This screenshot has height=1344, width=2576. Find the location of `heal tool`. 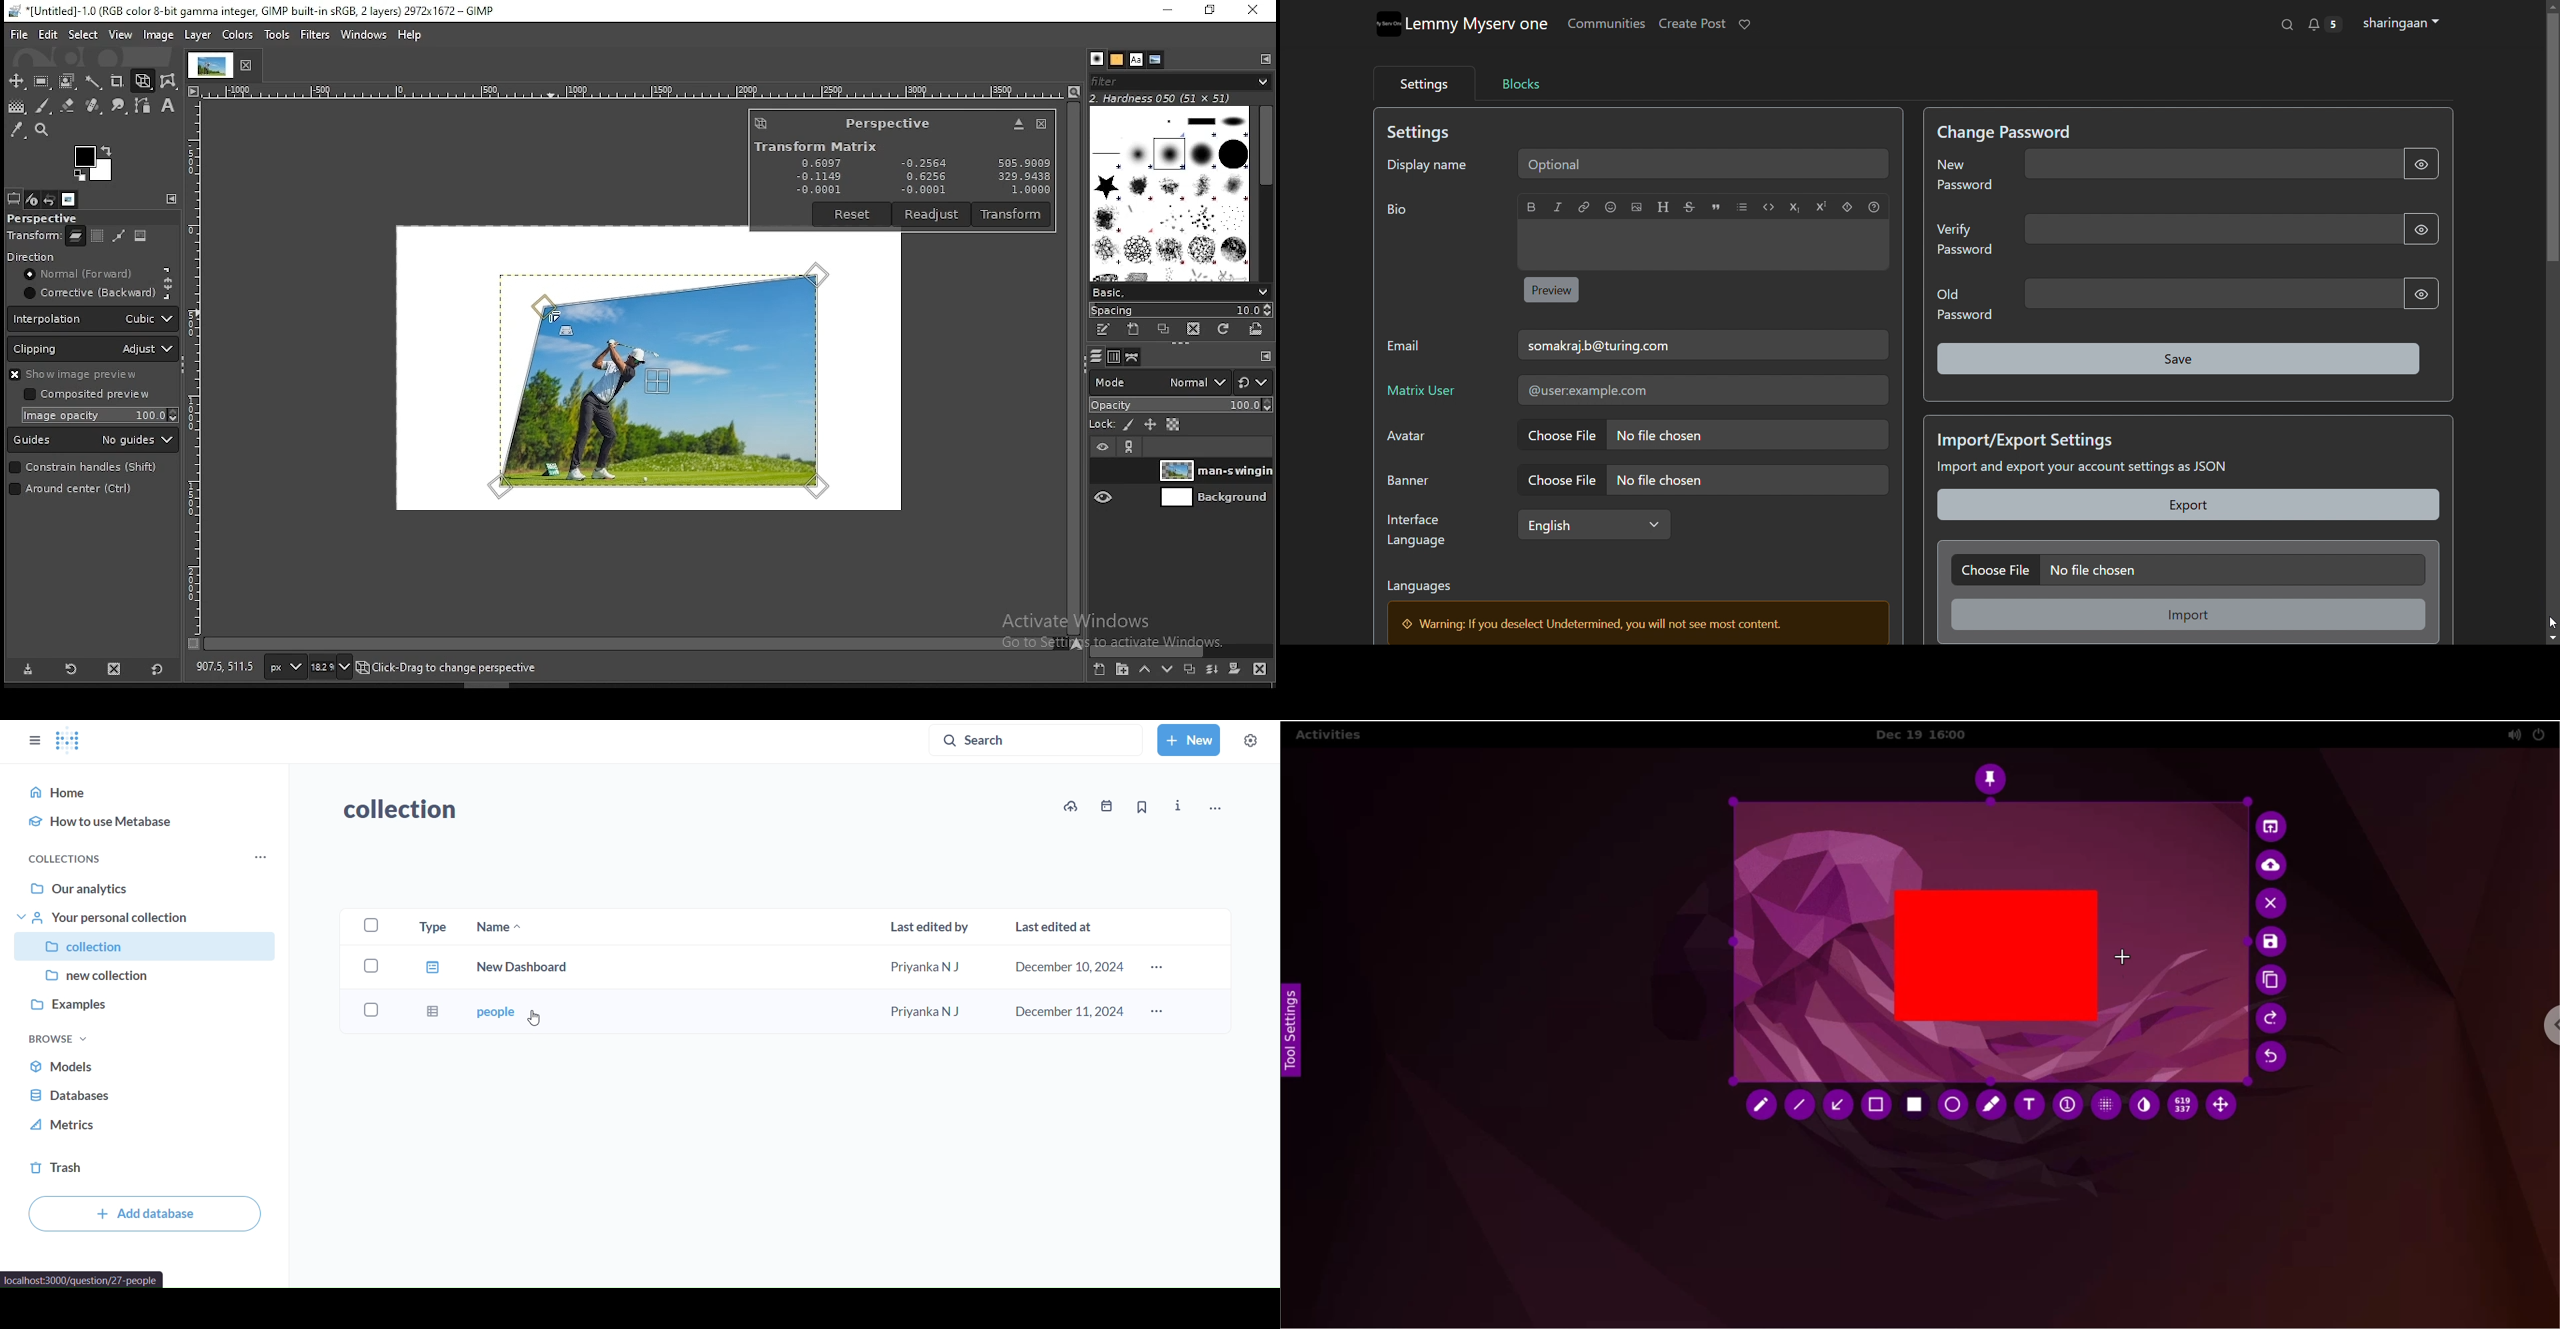

heal tool is located at coordinates (93, 108).